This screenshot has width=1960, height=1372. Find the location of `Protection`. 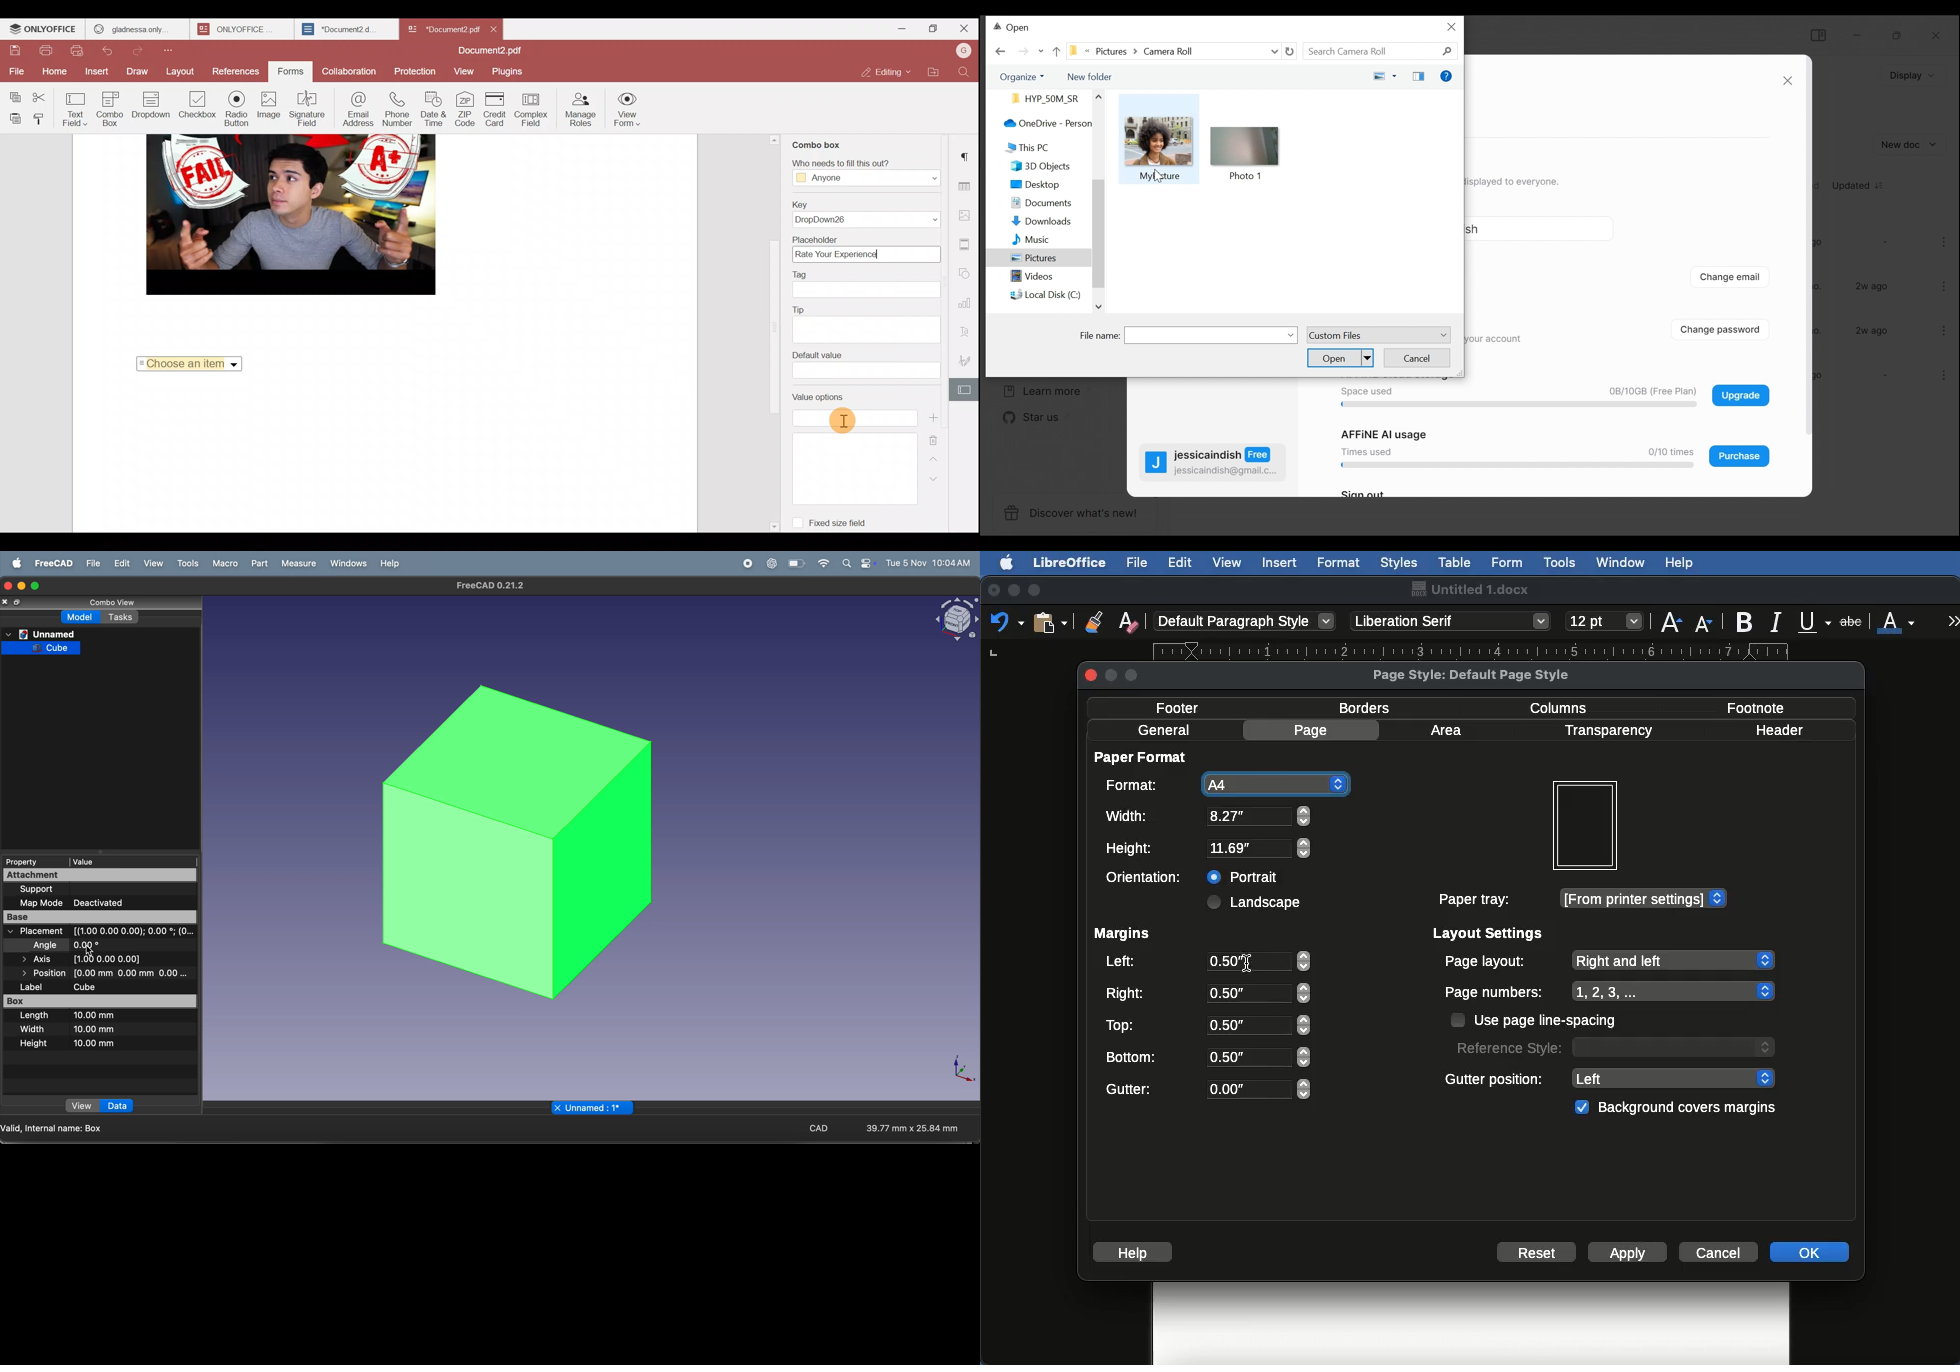

Protection is located at coordinates (414, 69).